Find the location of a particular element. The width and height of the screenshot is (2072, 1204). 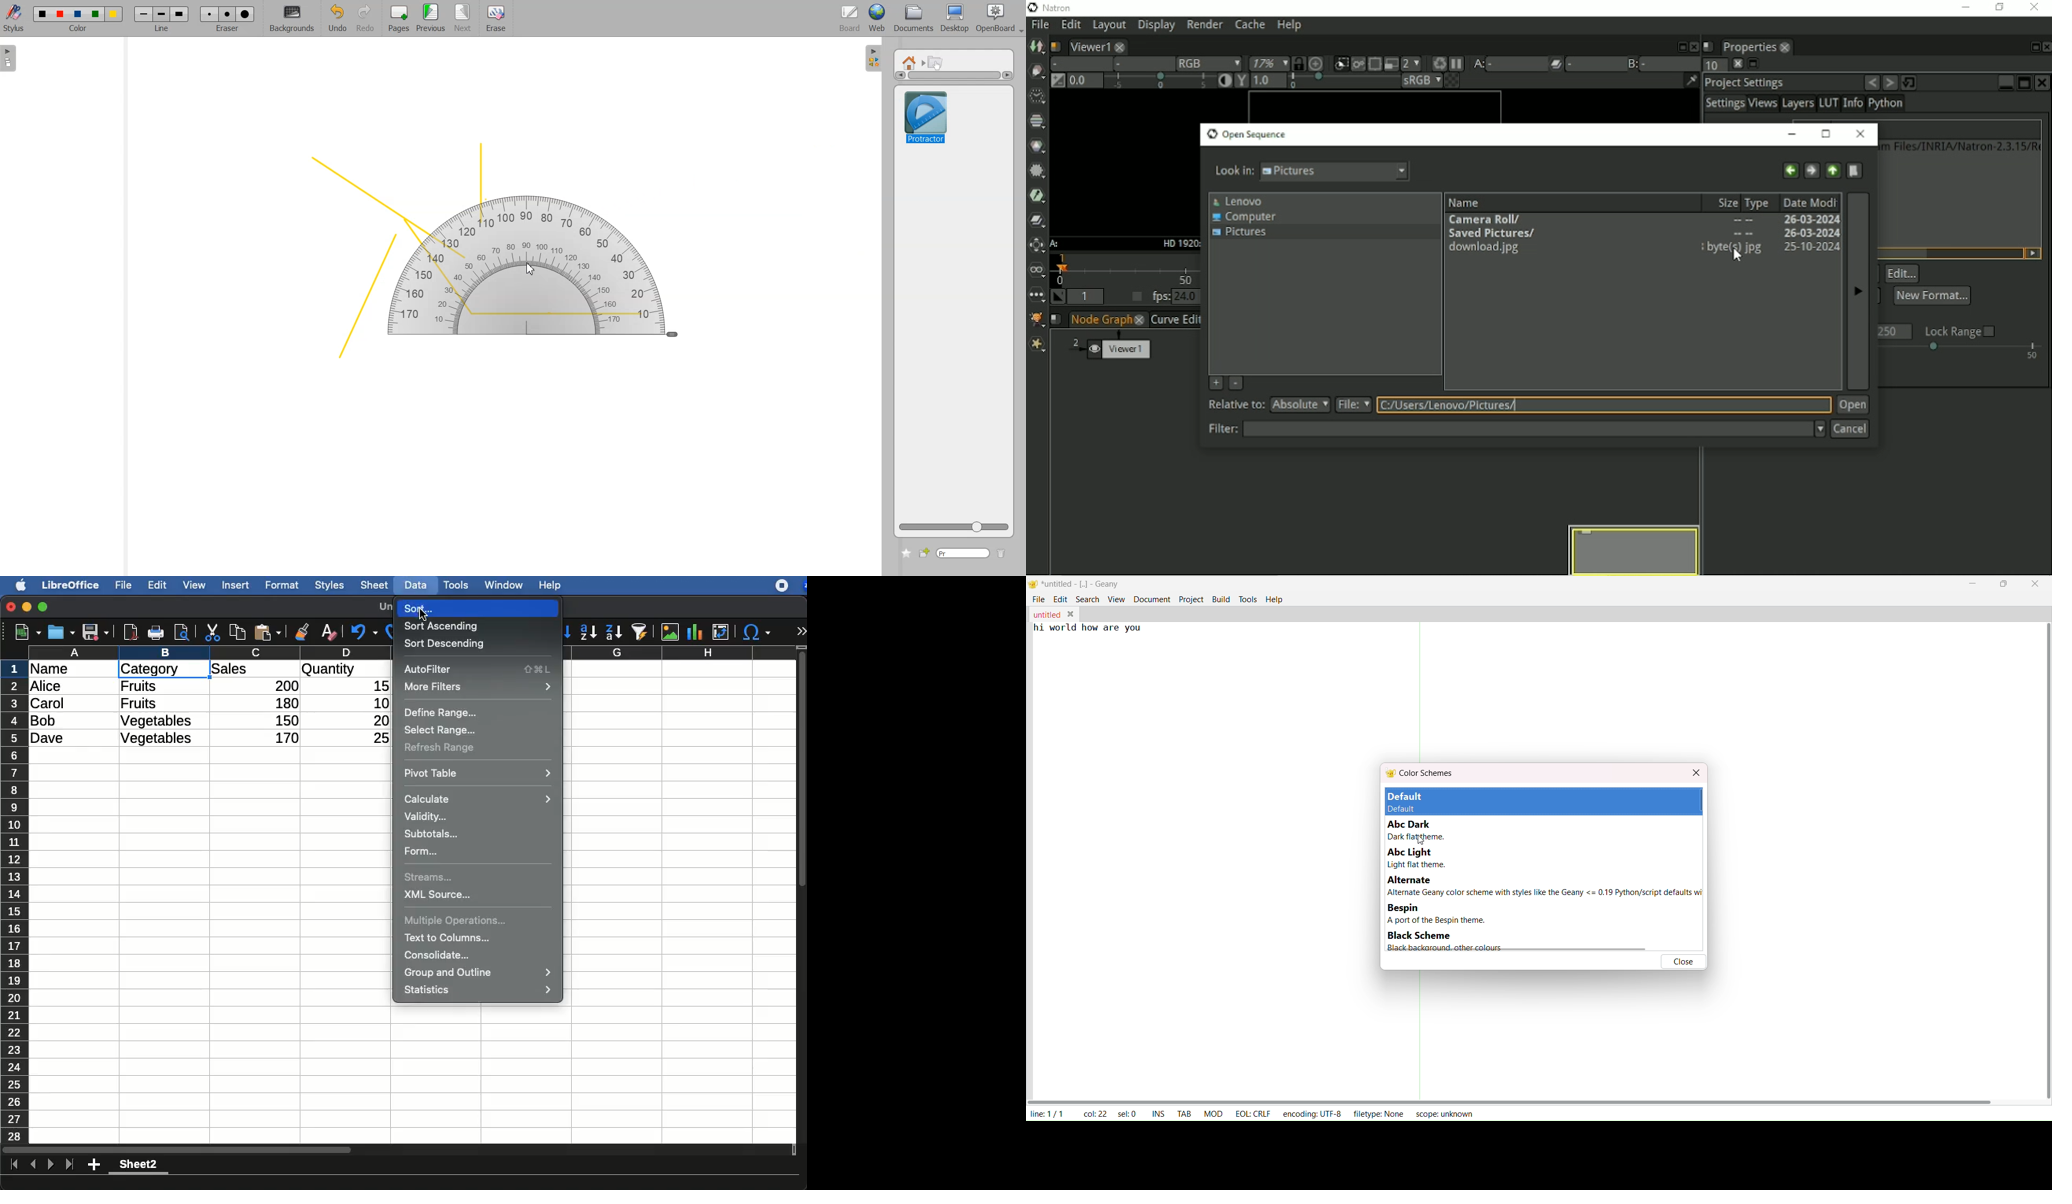

scroll is located at coordinates (804, 894).